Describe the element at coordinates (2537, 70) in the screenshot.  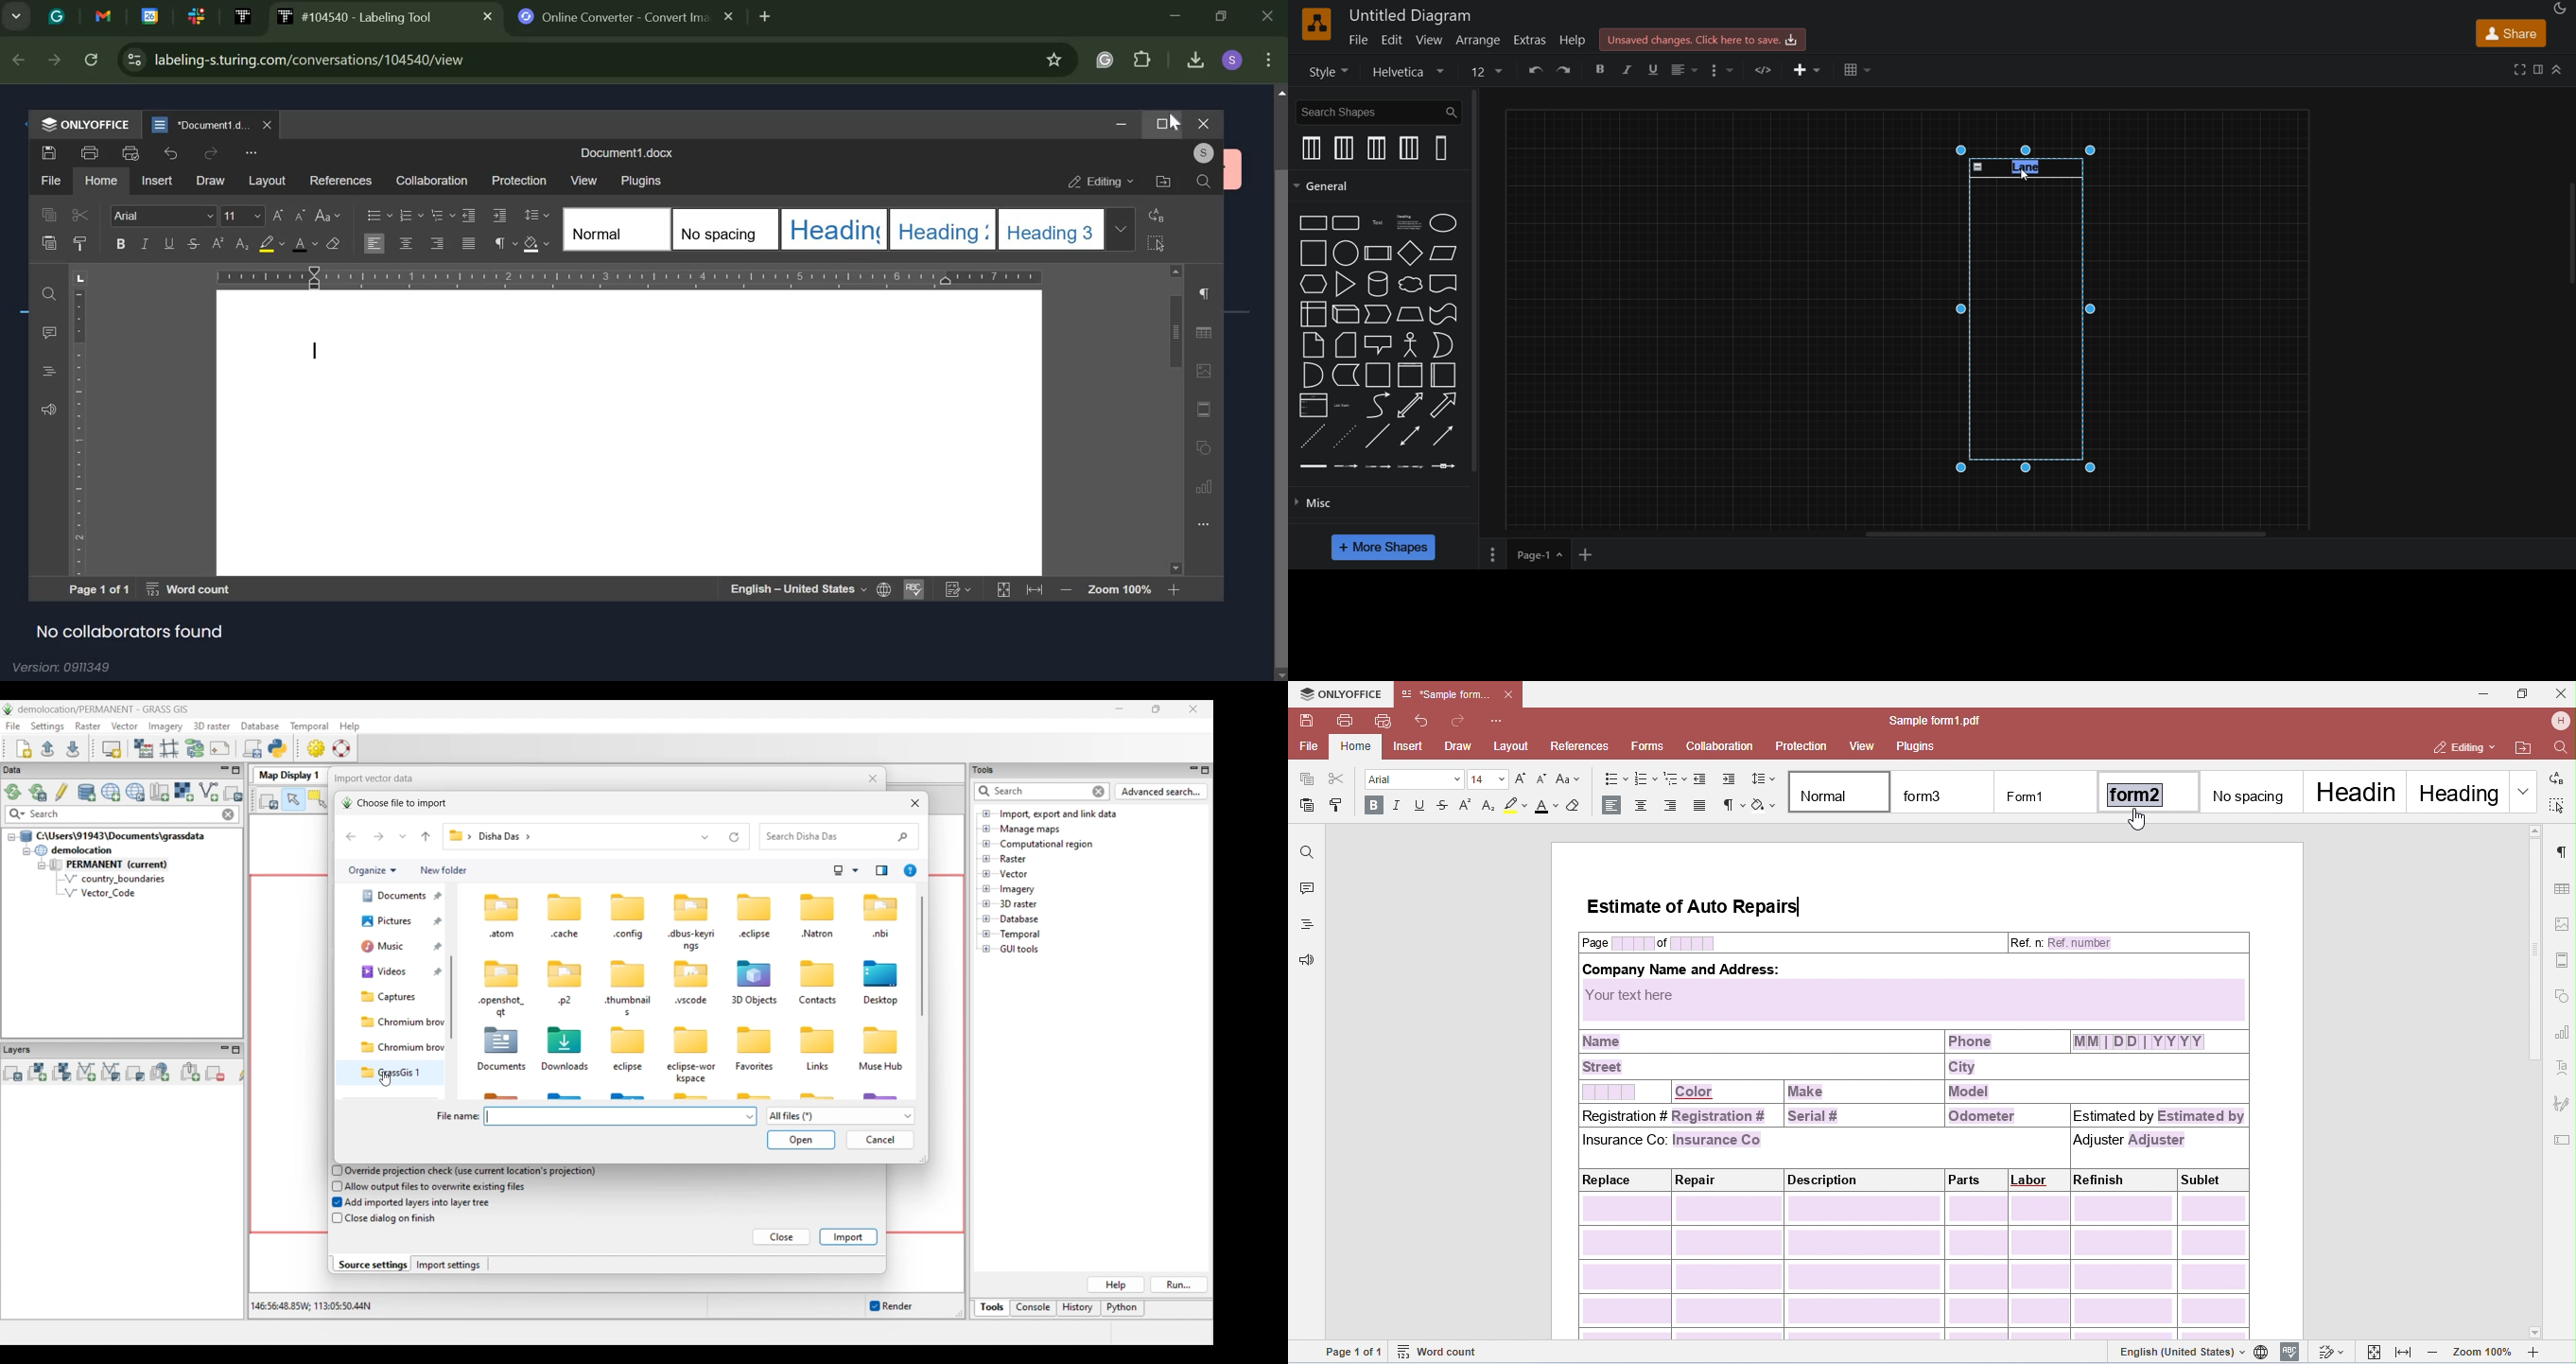
I see `format` at that location.